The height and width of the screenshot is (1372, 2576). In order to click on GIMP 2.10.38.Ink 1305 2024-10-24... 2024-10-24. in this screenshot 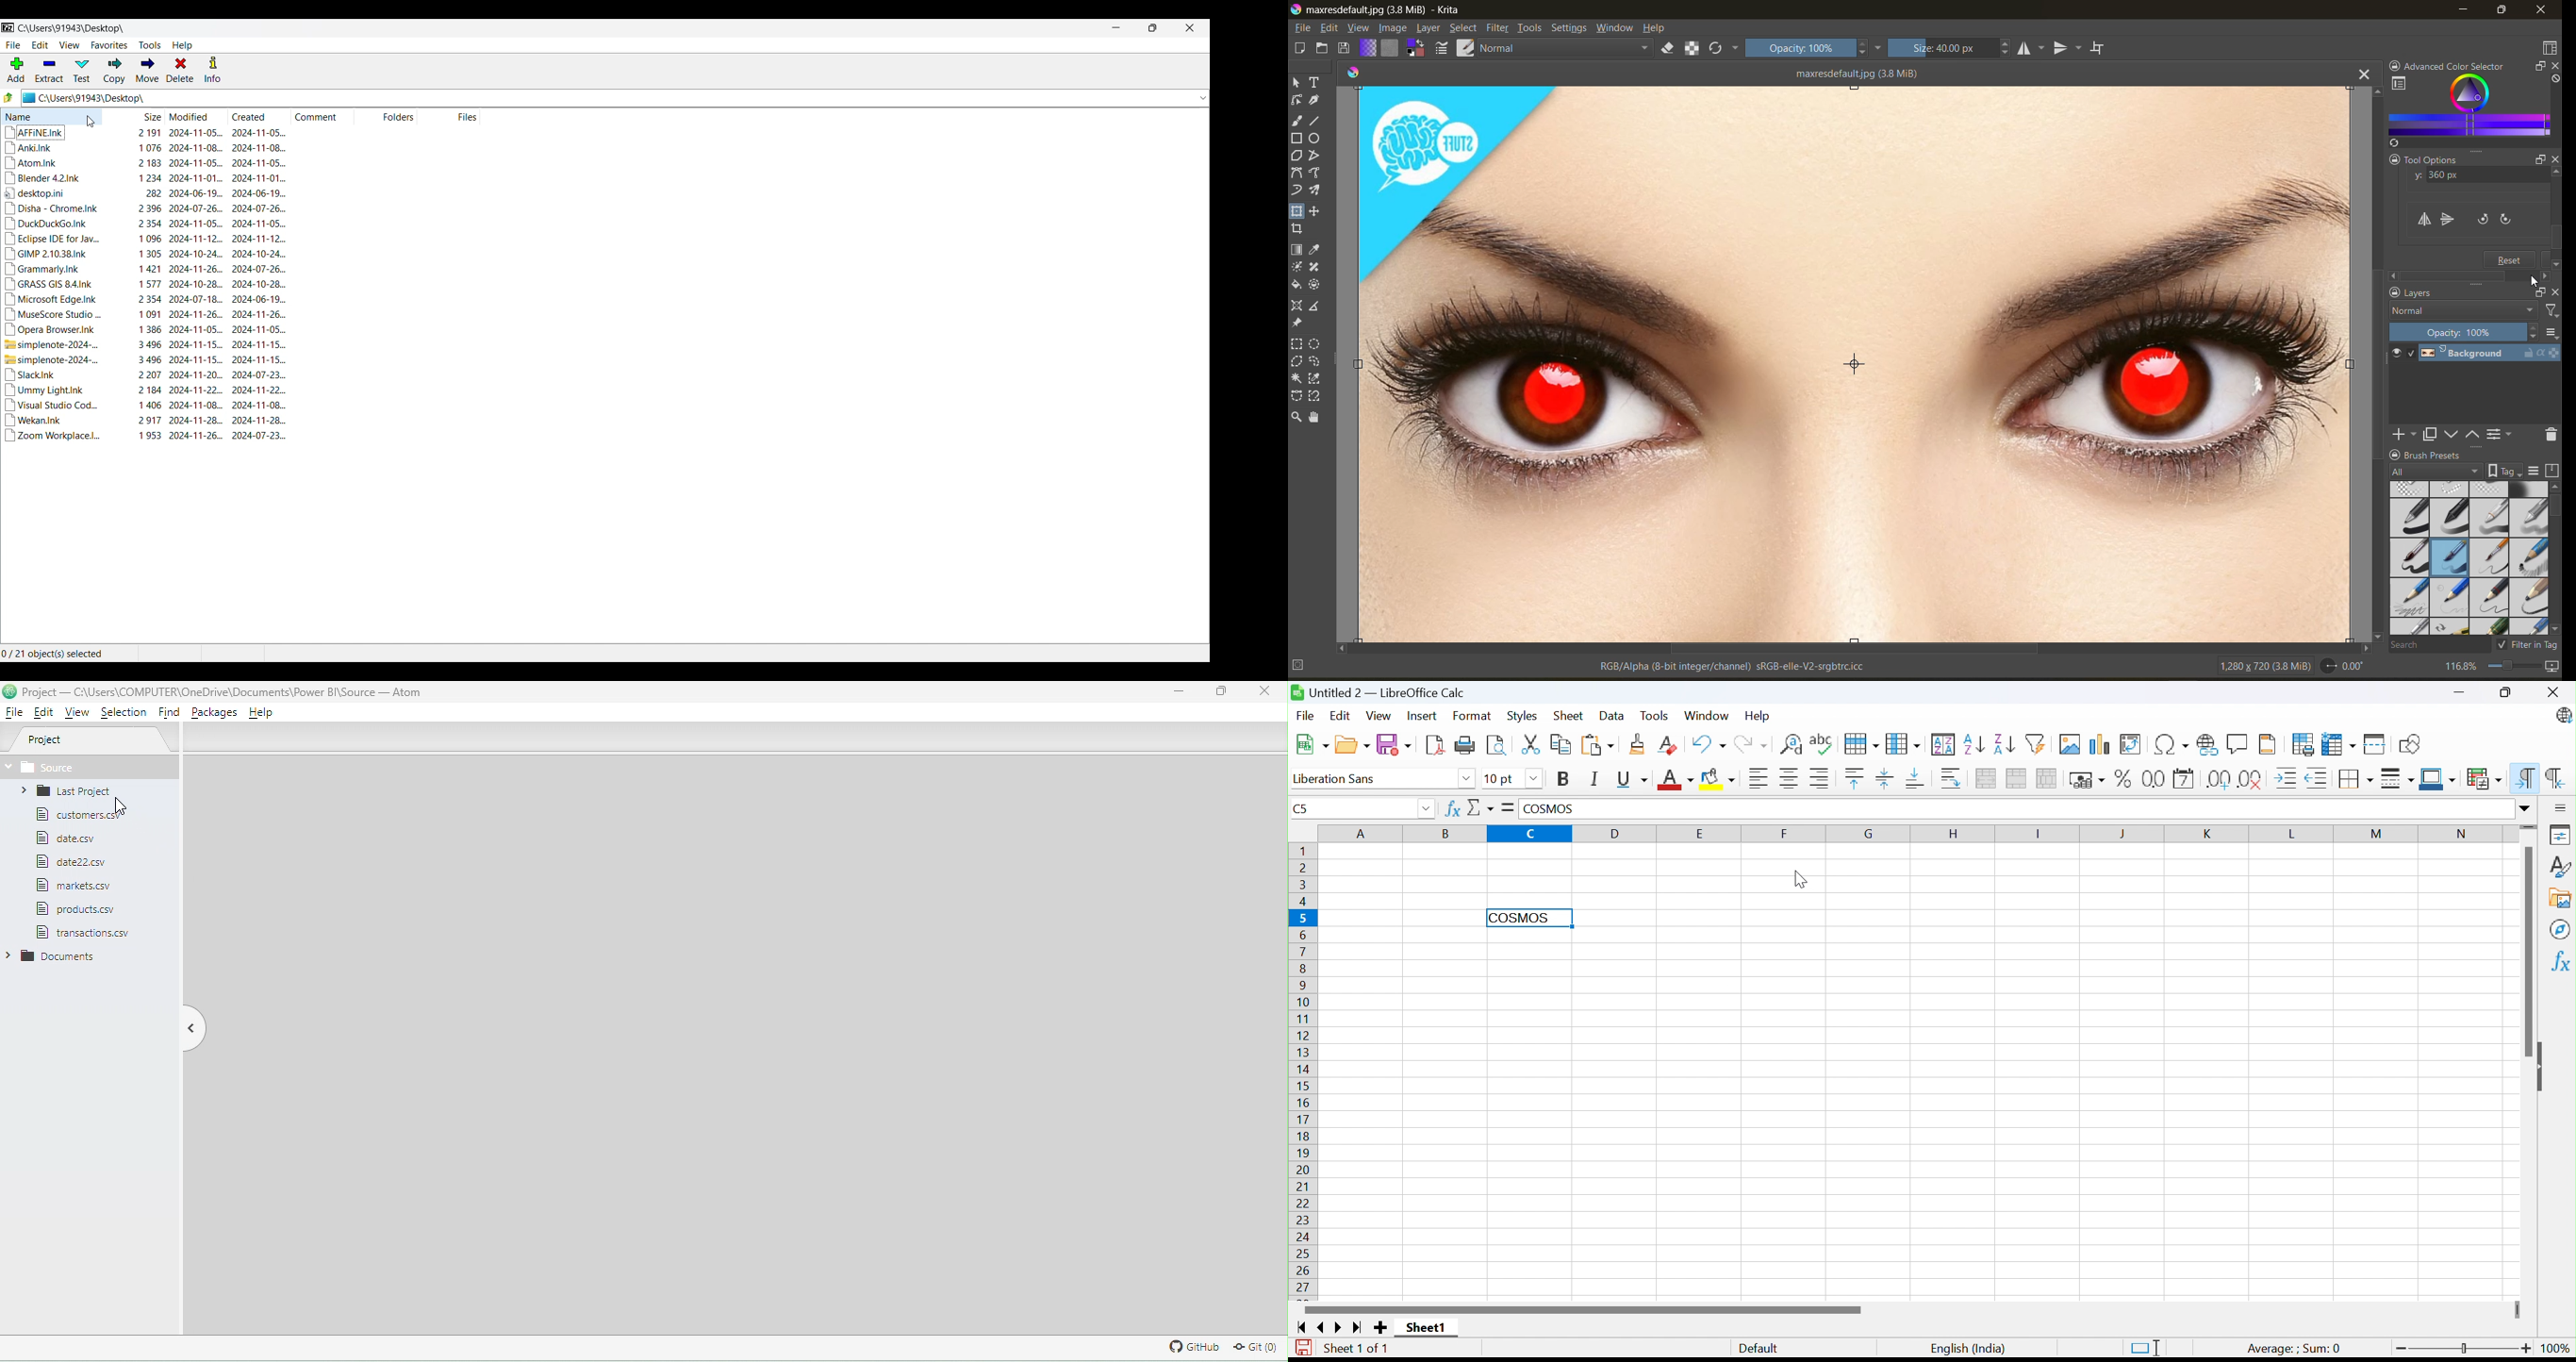, I will do `click(146, 253)`.